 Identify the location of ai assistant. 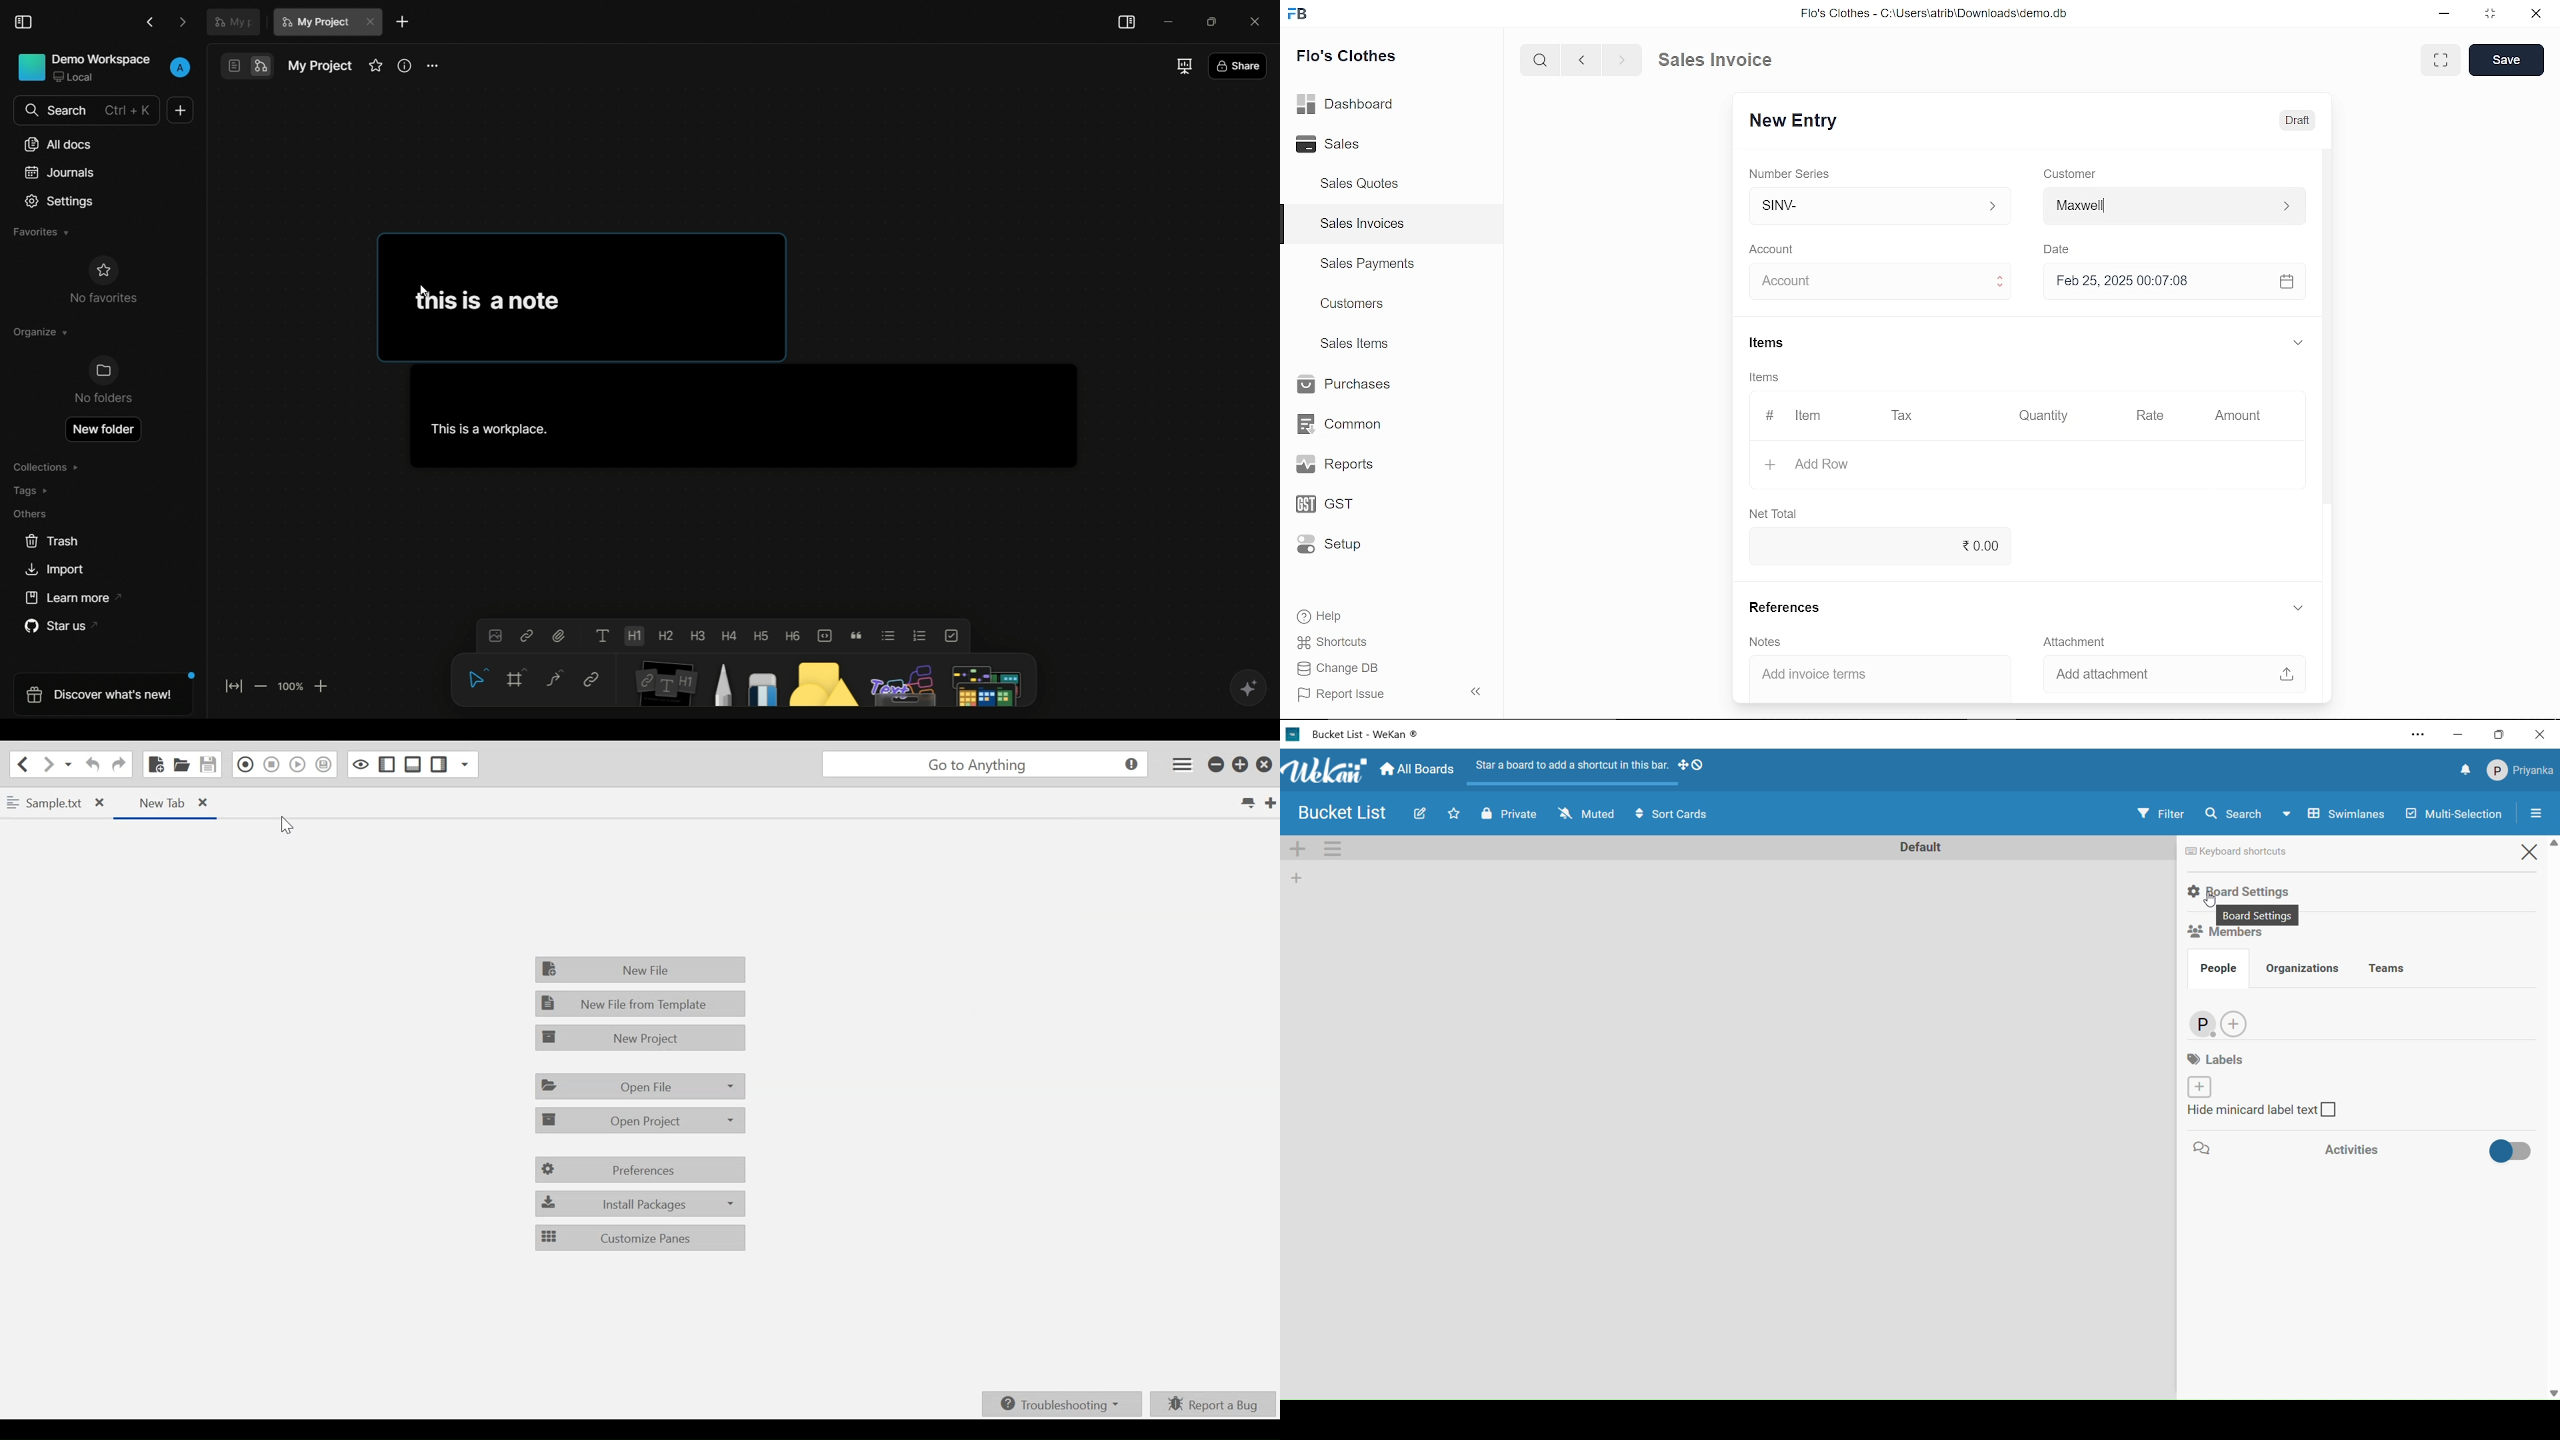
(1245, 689).